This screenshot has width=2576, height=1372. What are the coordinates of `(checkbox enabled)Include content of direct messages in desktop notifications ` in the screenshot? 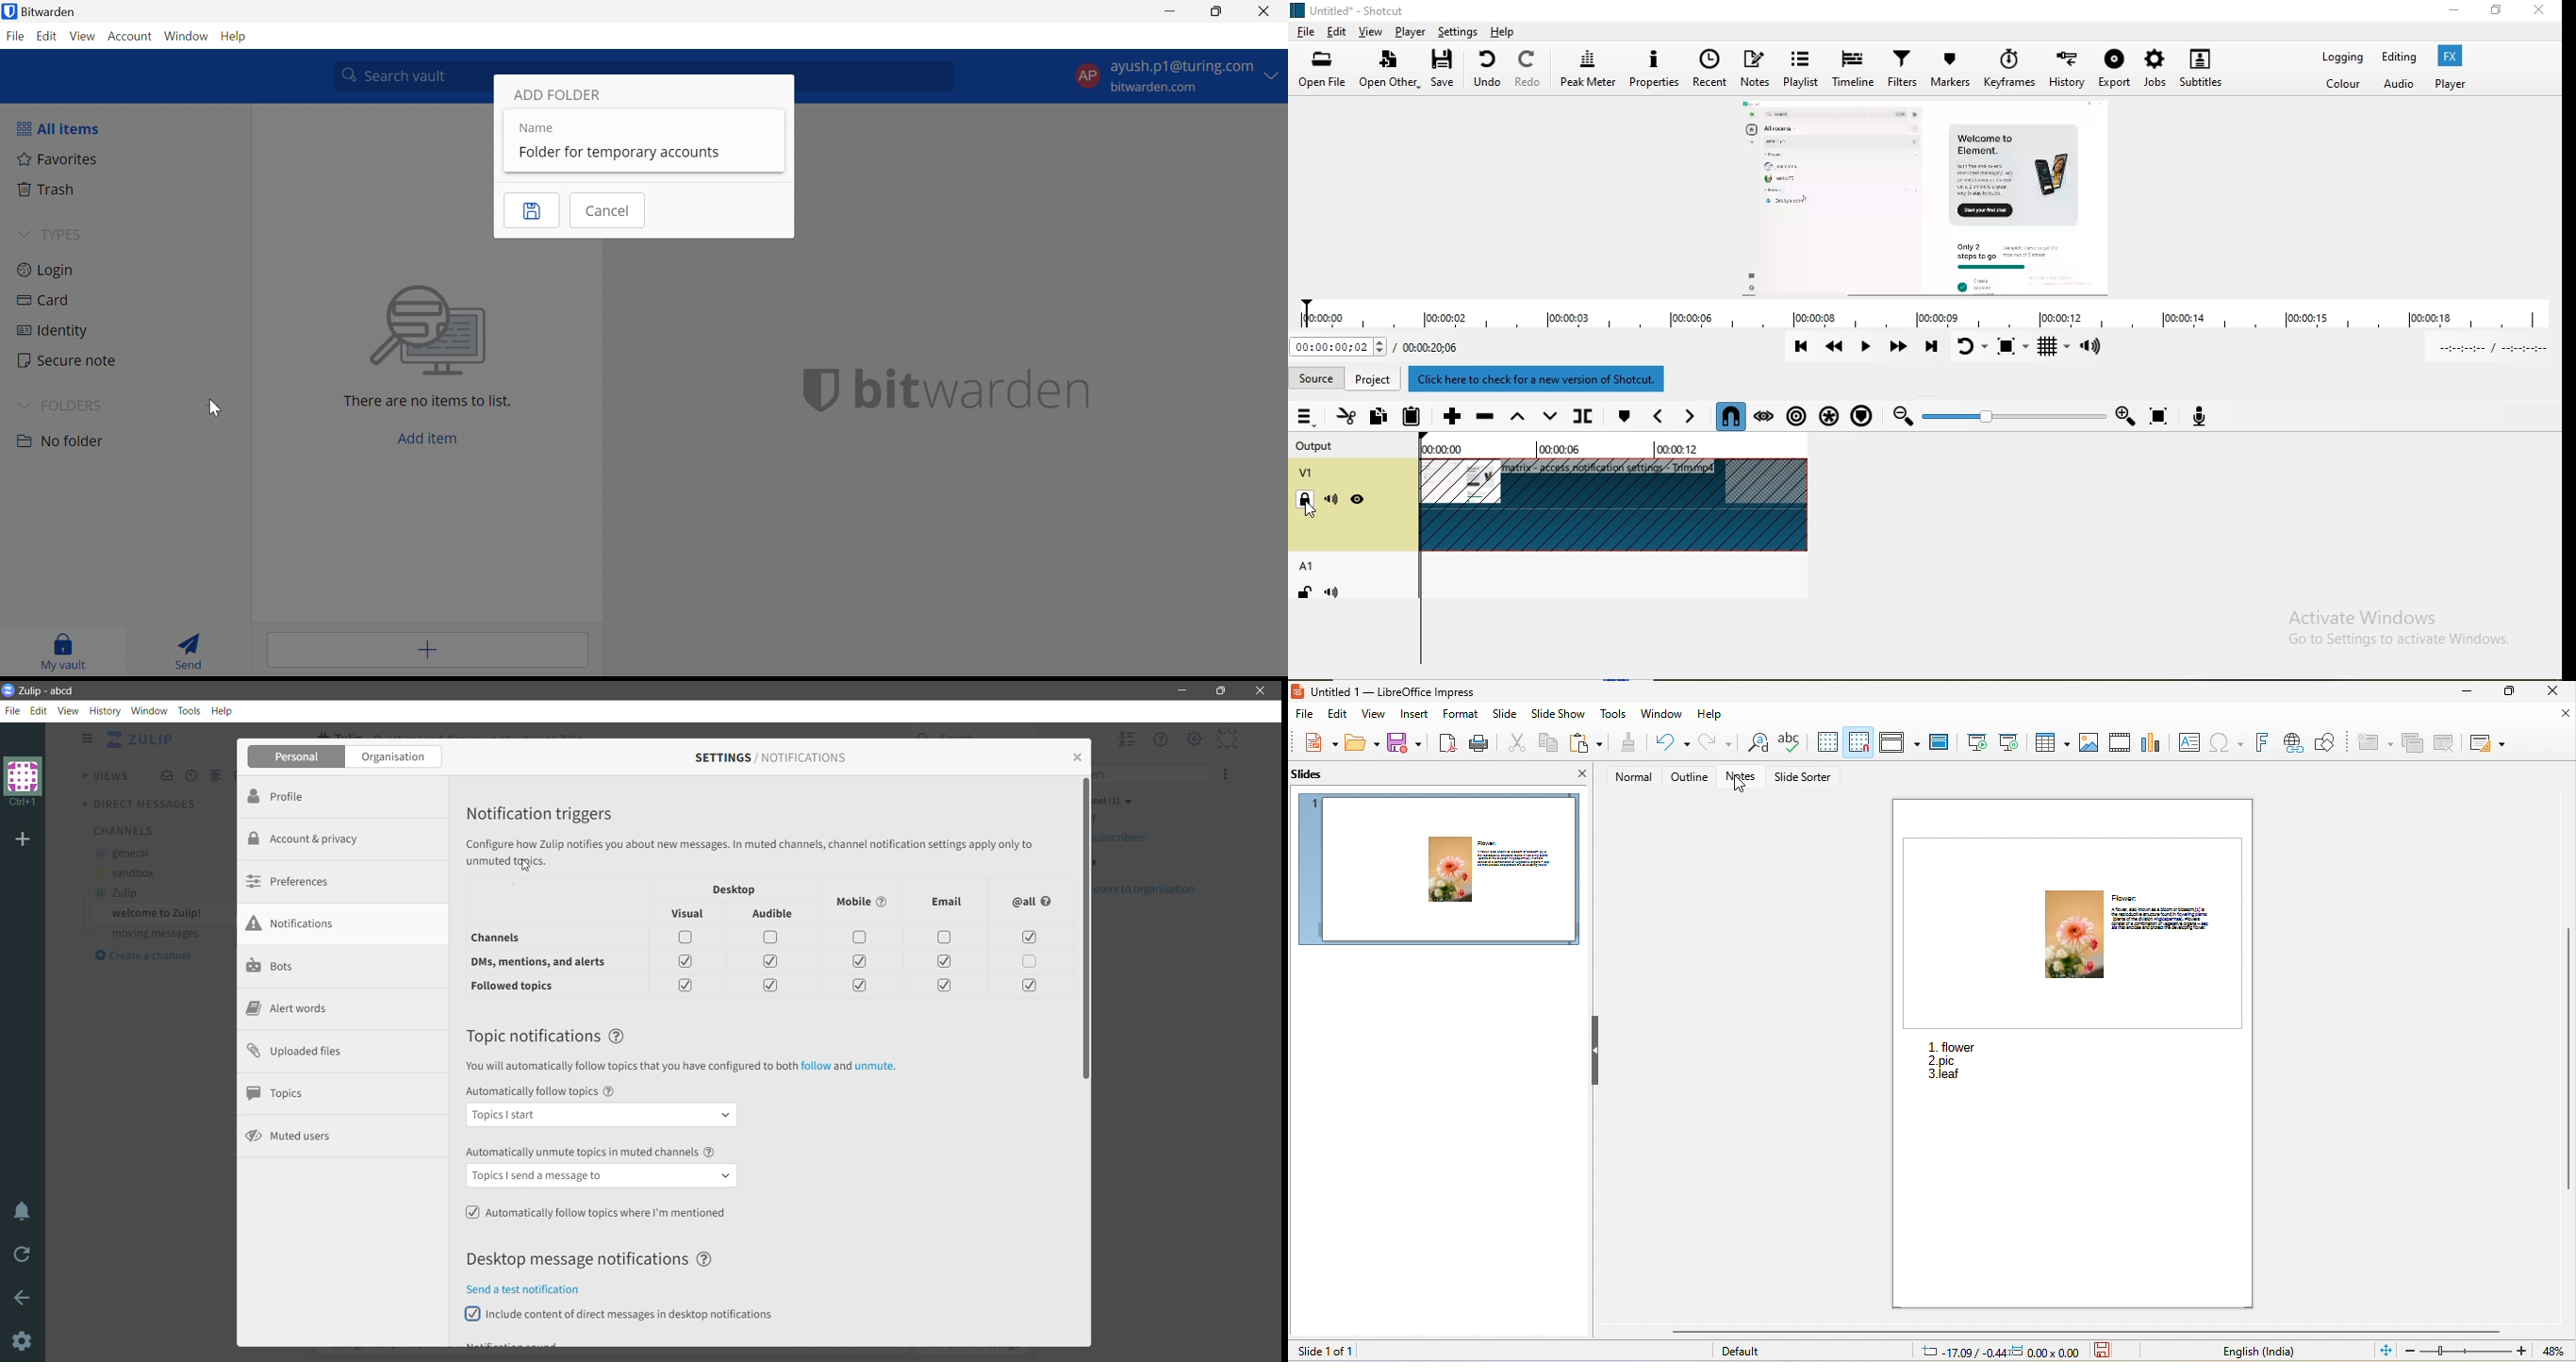 It's located at (627, 1314).